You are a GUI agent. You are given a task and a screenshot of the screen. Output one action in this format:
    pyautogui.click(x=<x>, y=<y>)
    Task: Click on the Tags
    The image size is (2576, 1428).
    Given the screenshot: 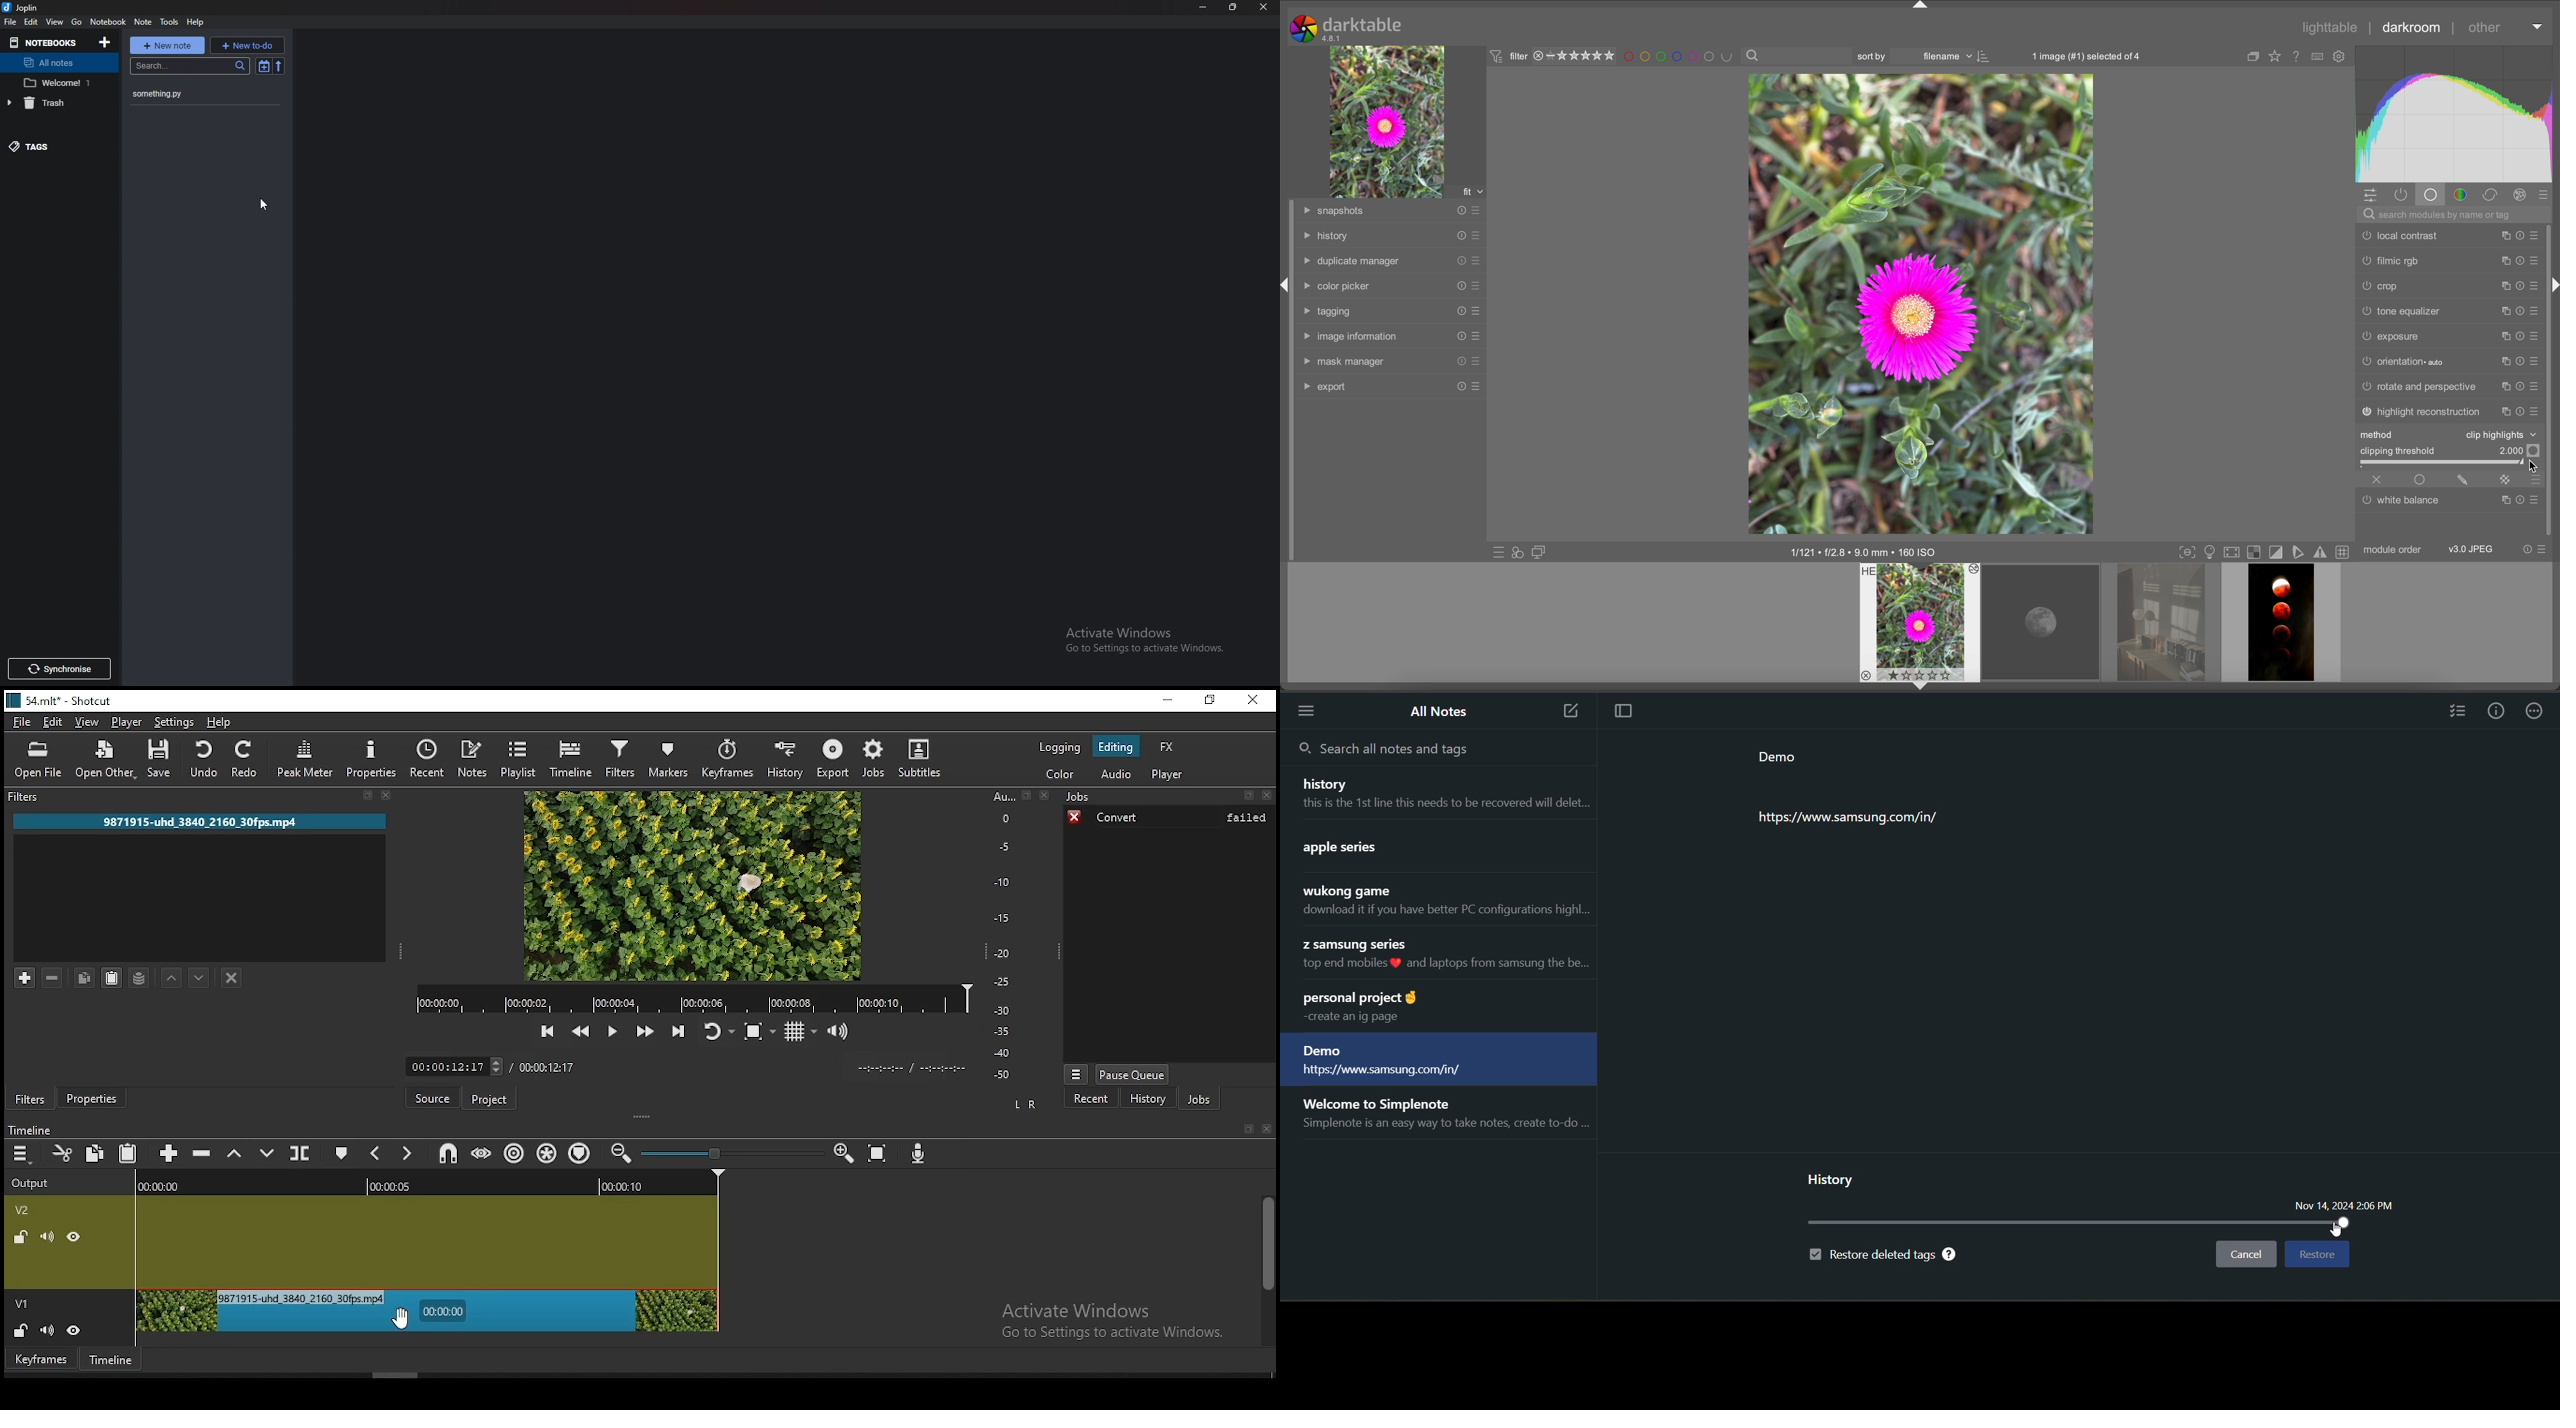 What is the action you would take?
    pyautogui.click(x=59, y=145)
    